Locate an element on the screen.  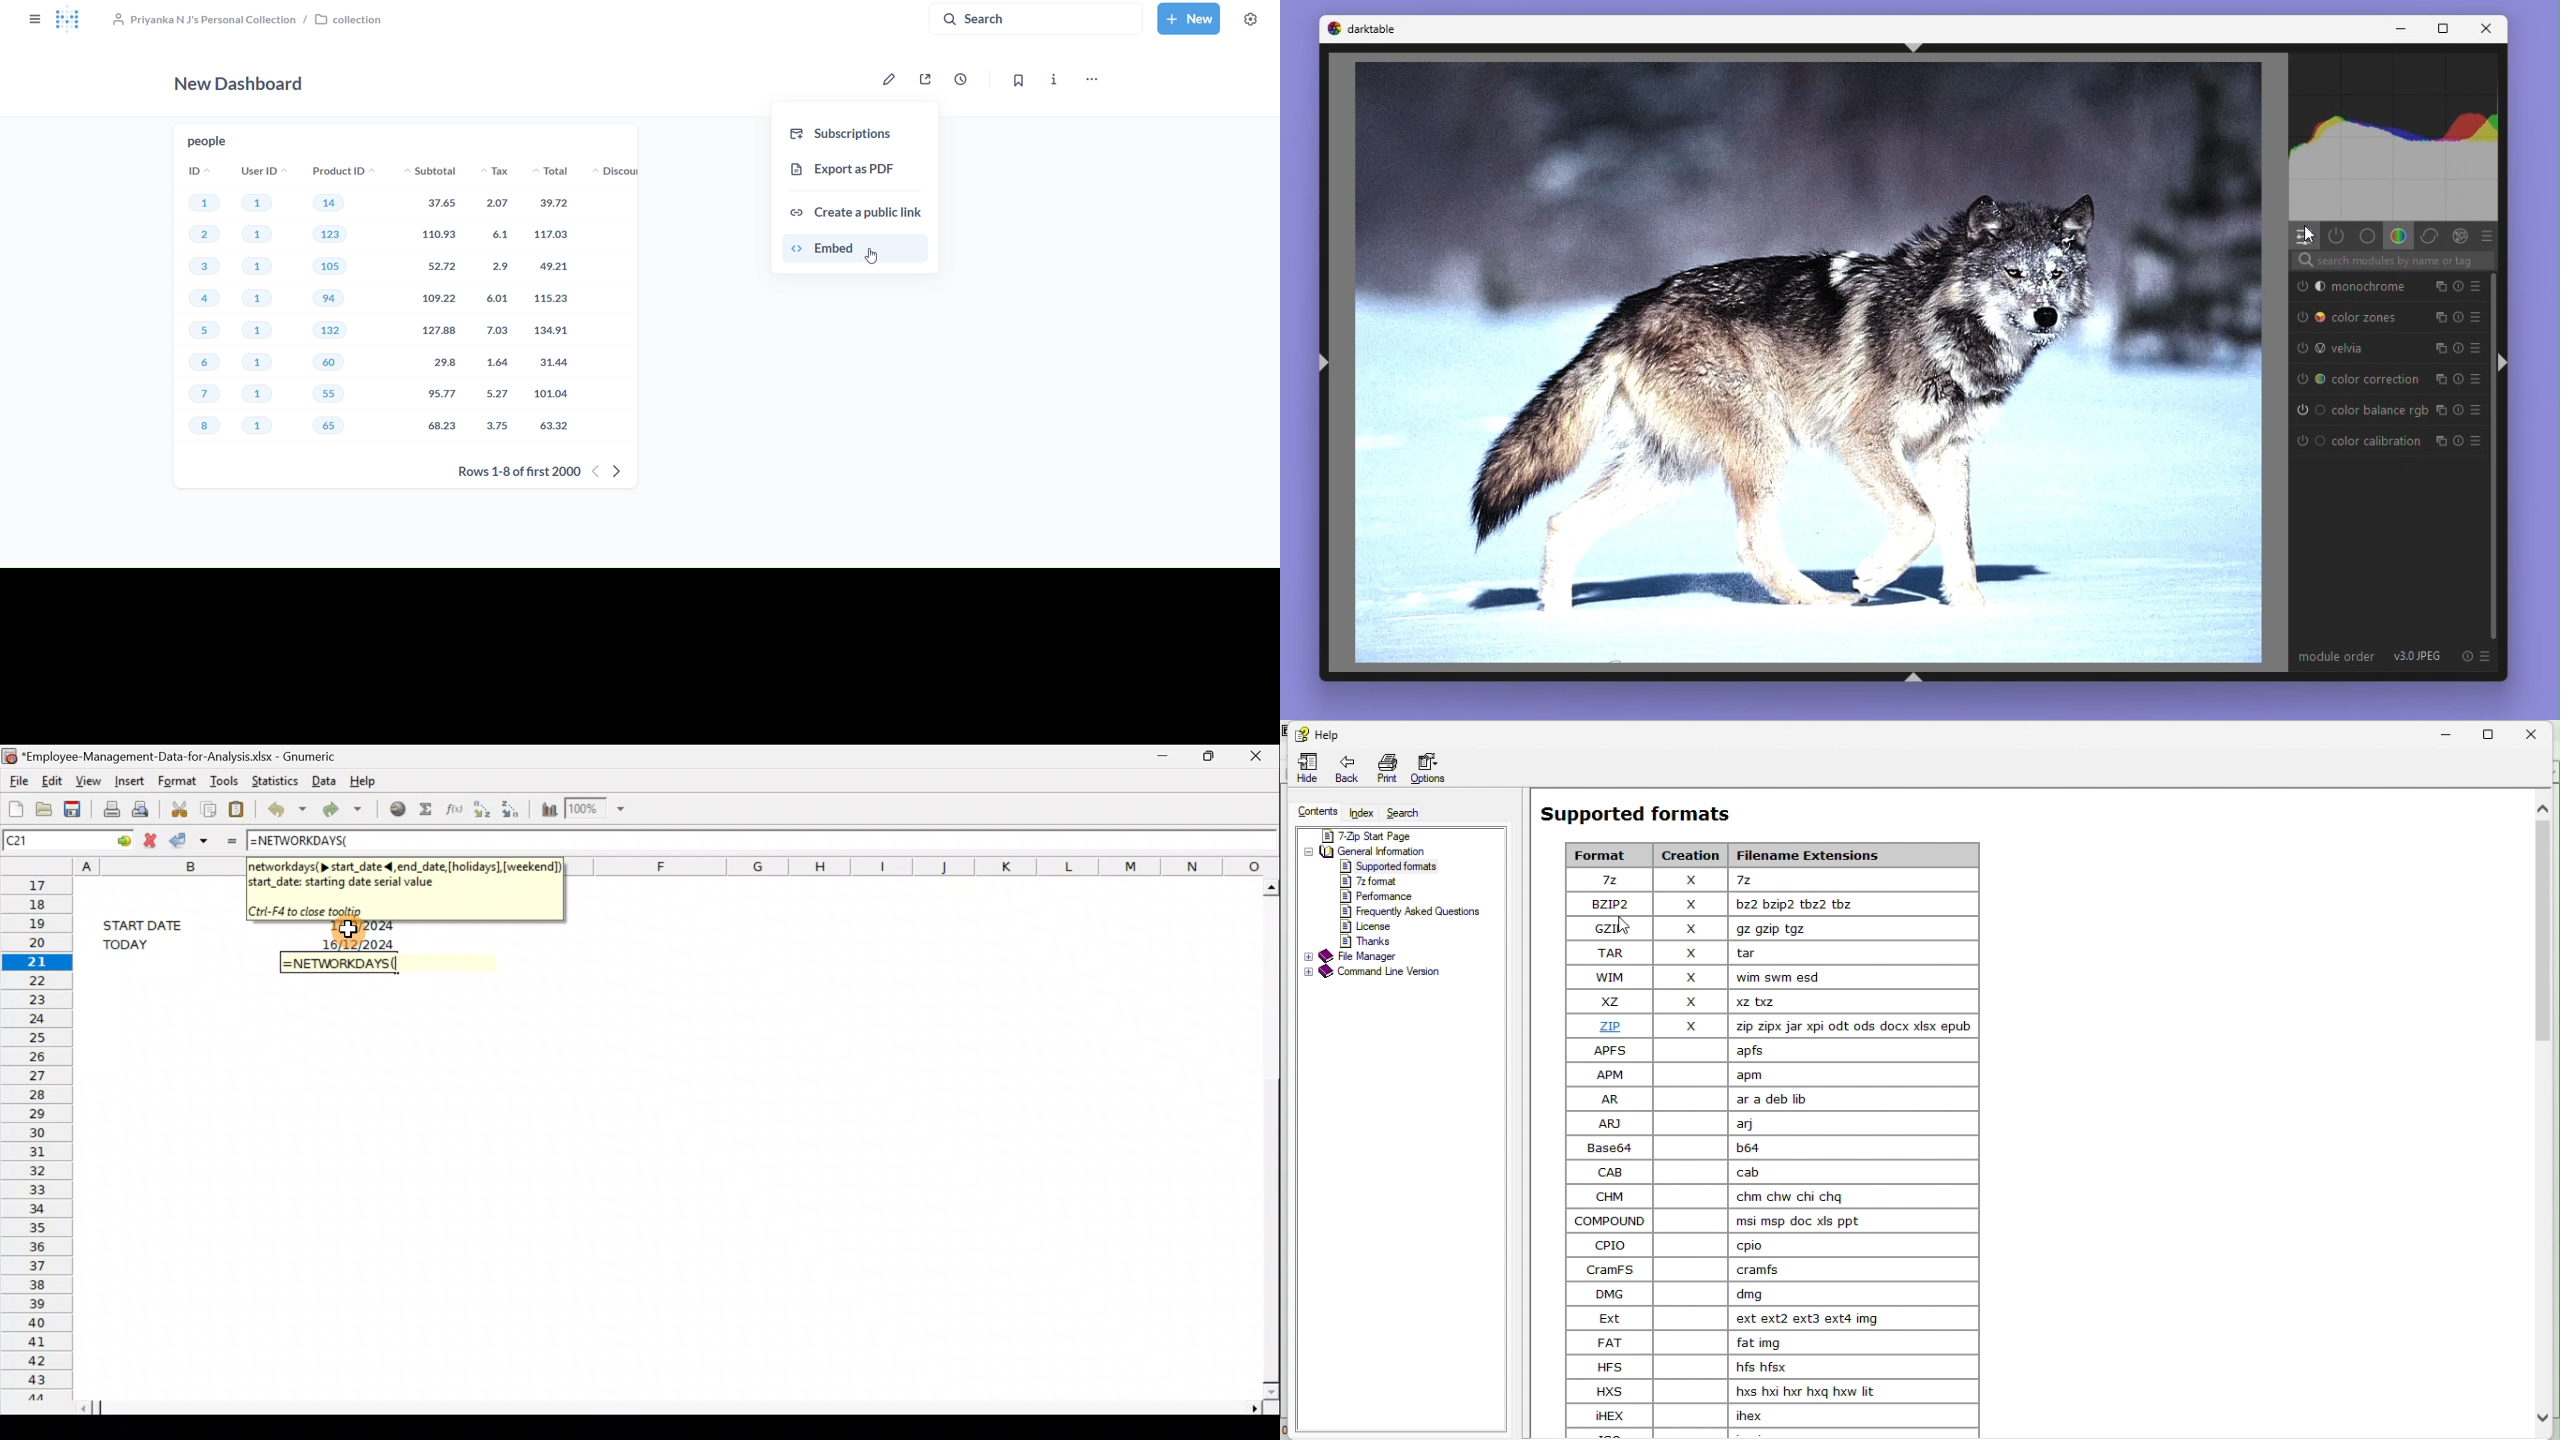
presets is located at coordinates (2479, 410).